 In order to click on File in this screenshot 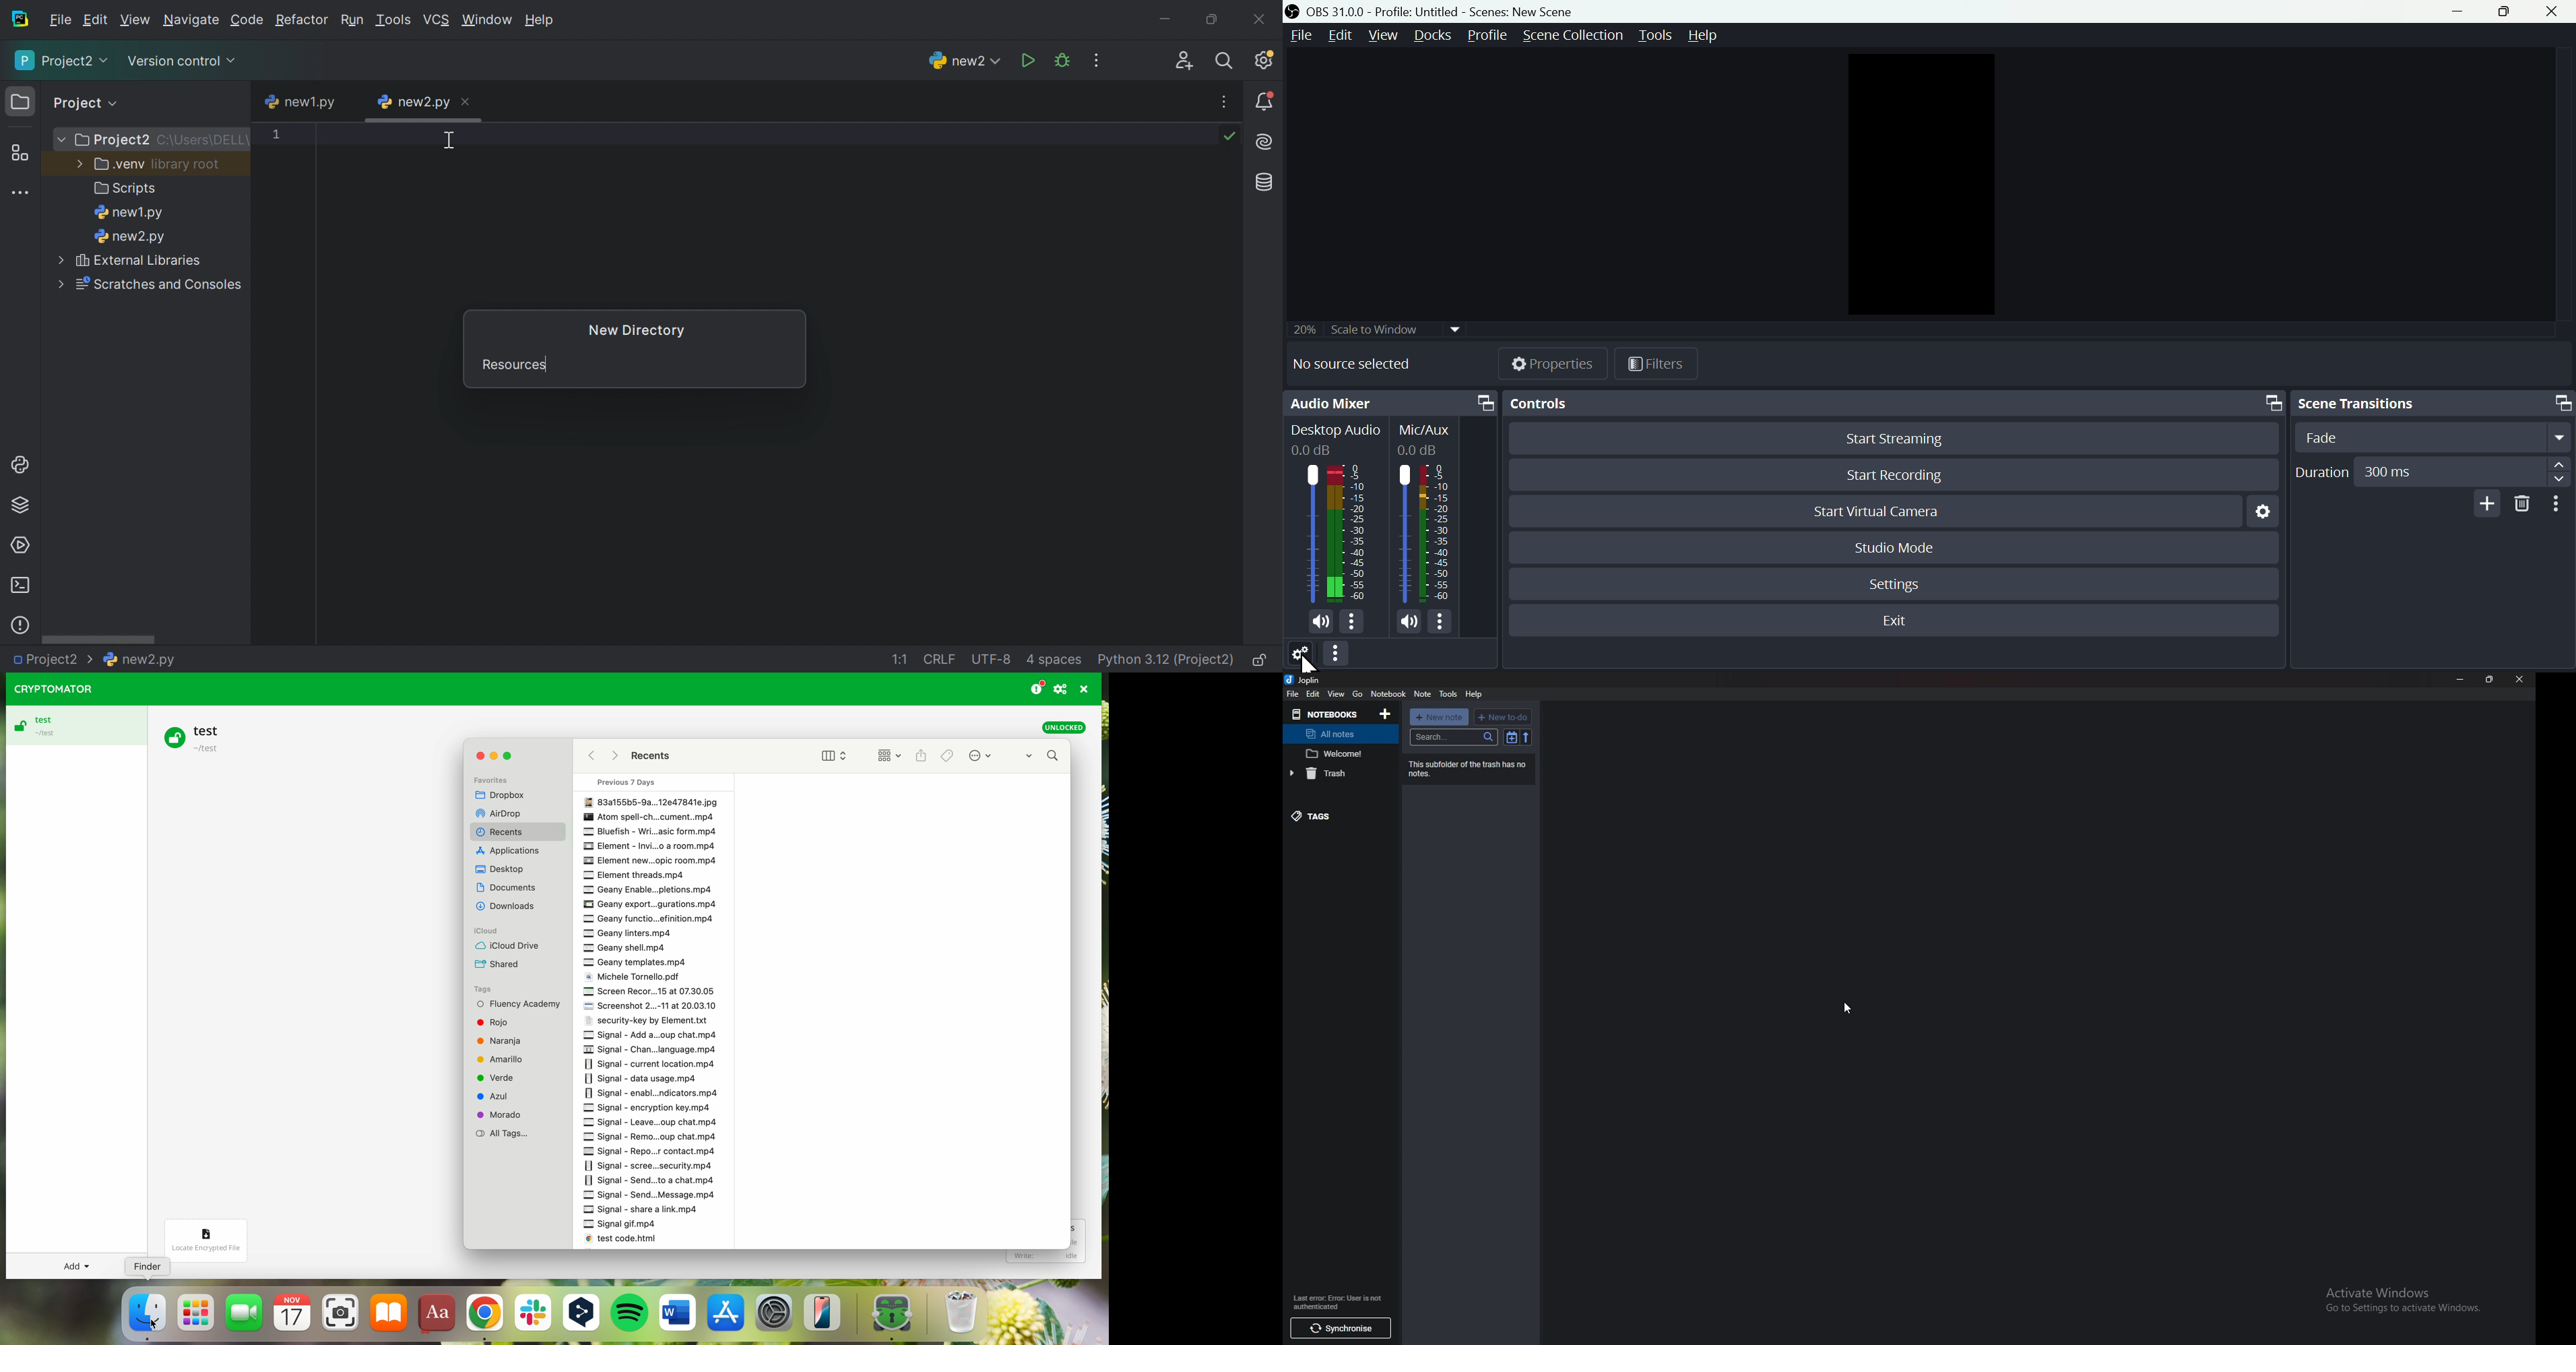, I will do `click(1299, 36)`.